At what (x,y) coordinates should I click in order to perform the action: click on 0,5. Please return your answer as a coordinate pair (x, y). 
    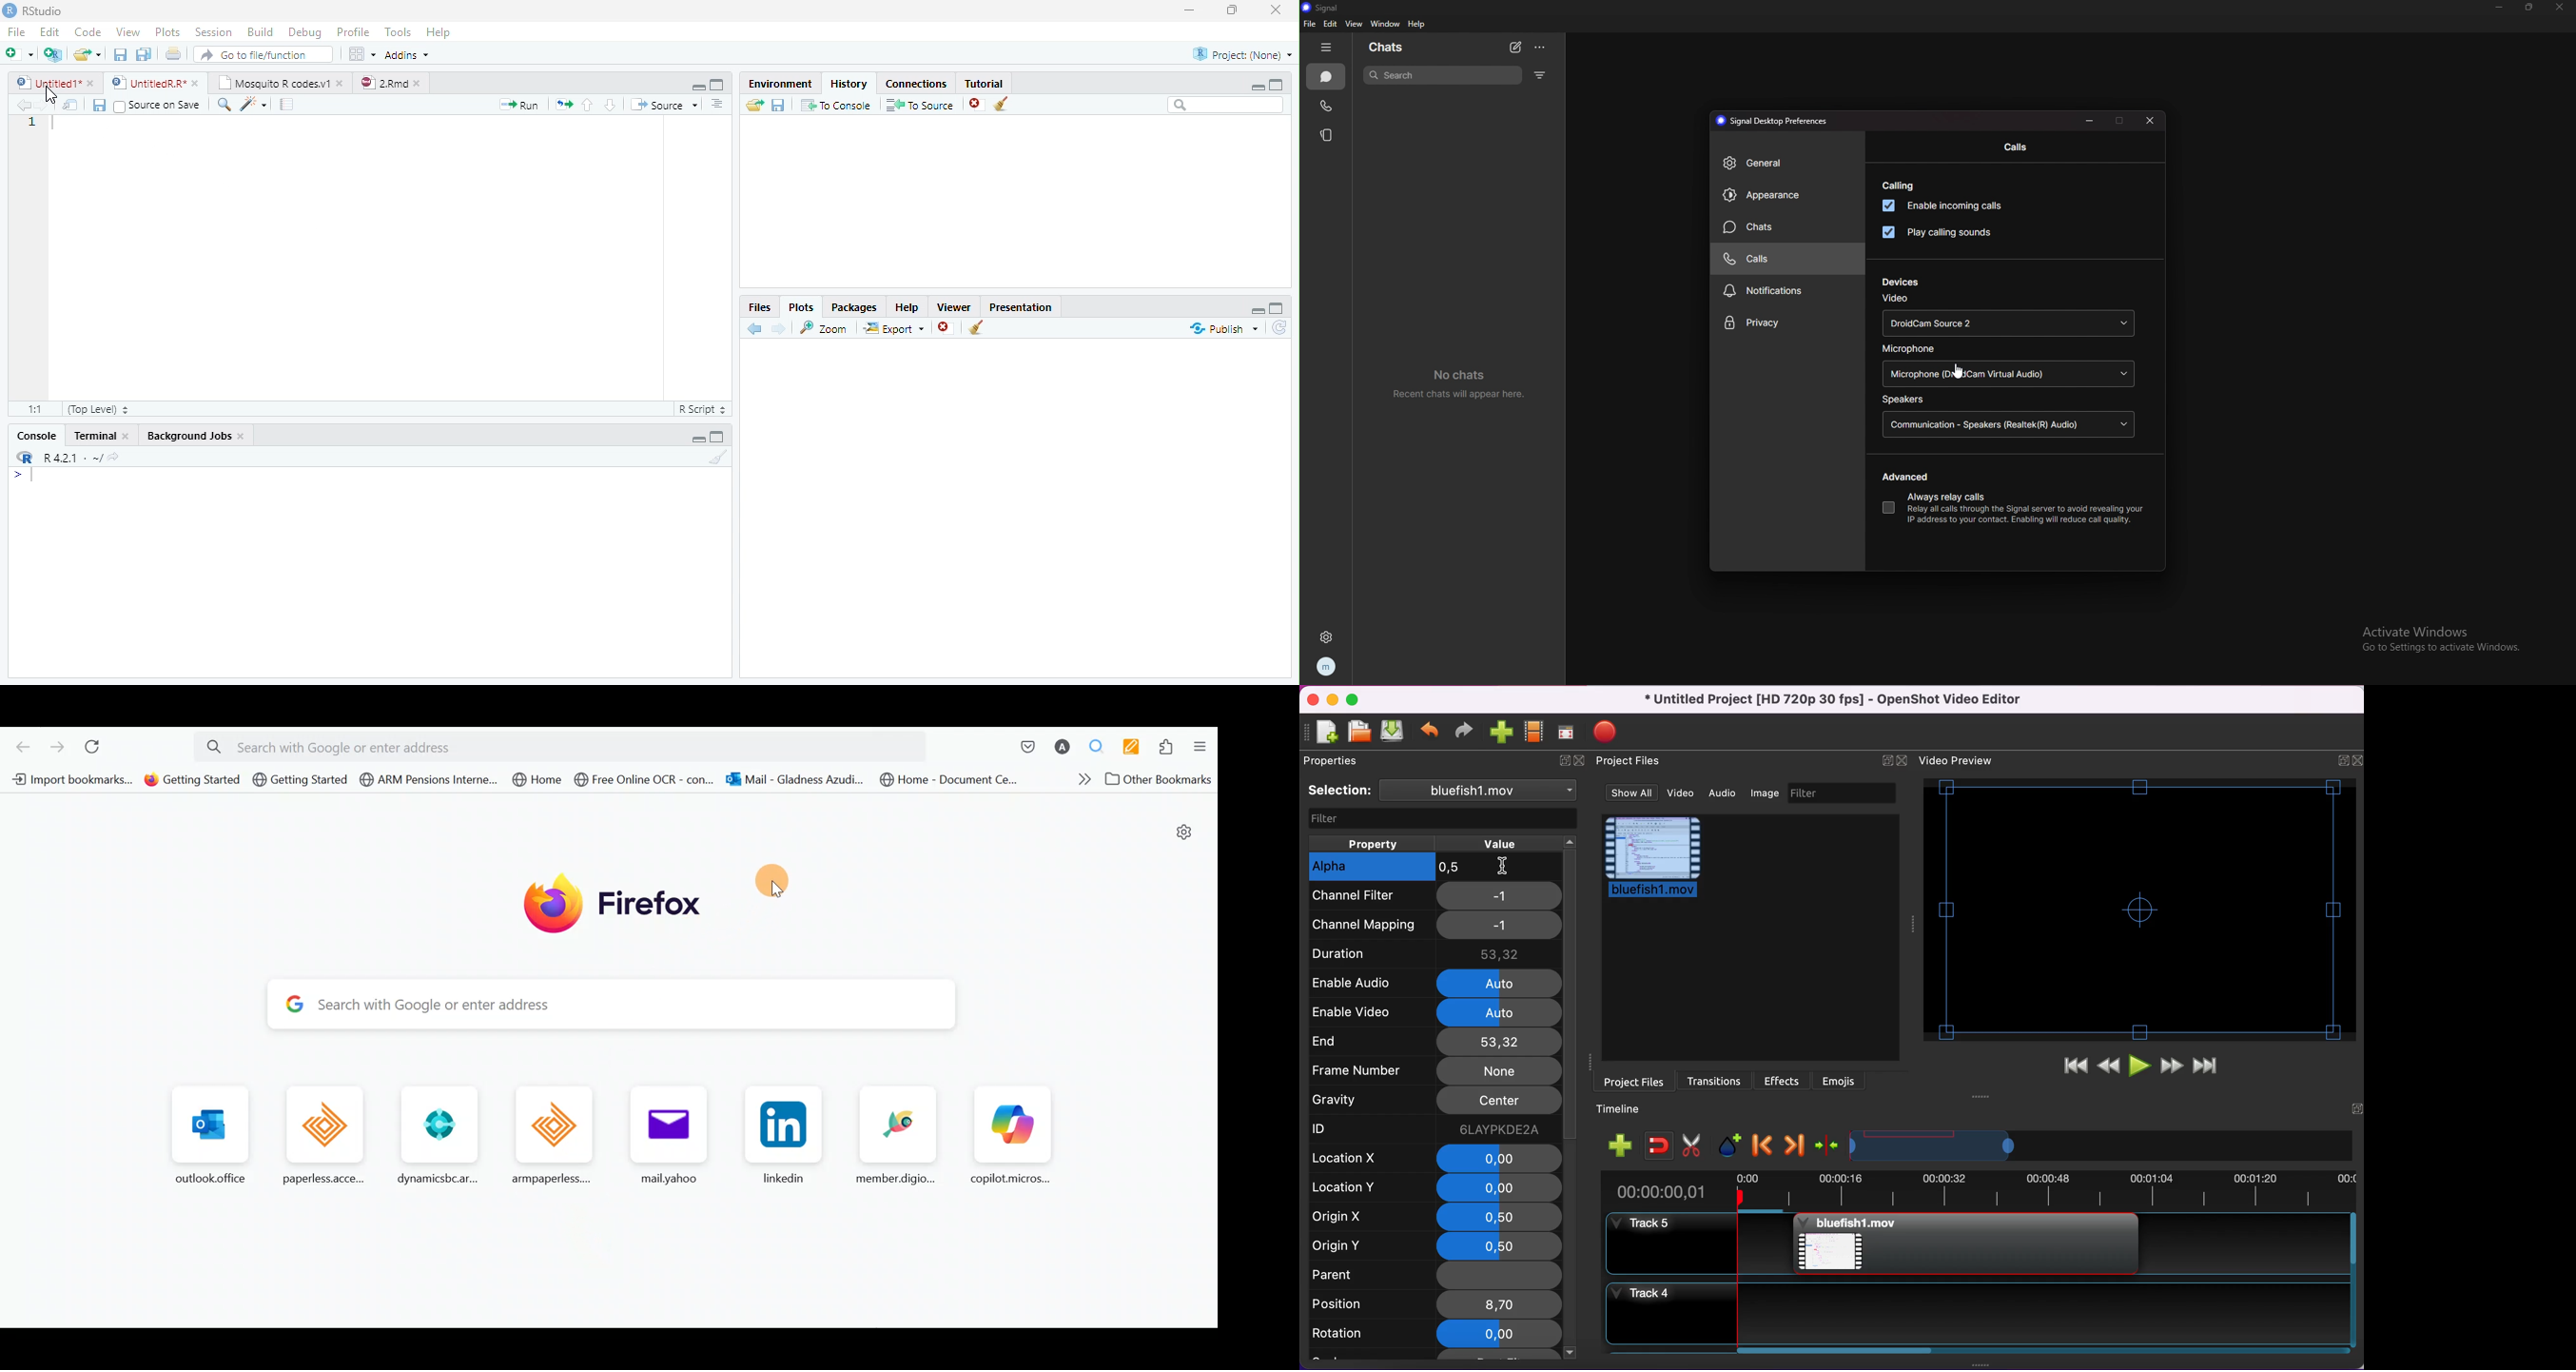
    Looking at the image, I should click on (1505, 869).